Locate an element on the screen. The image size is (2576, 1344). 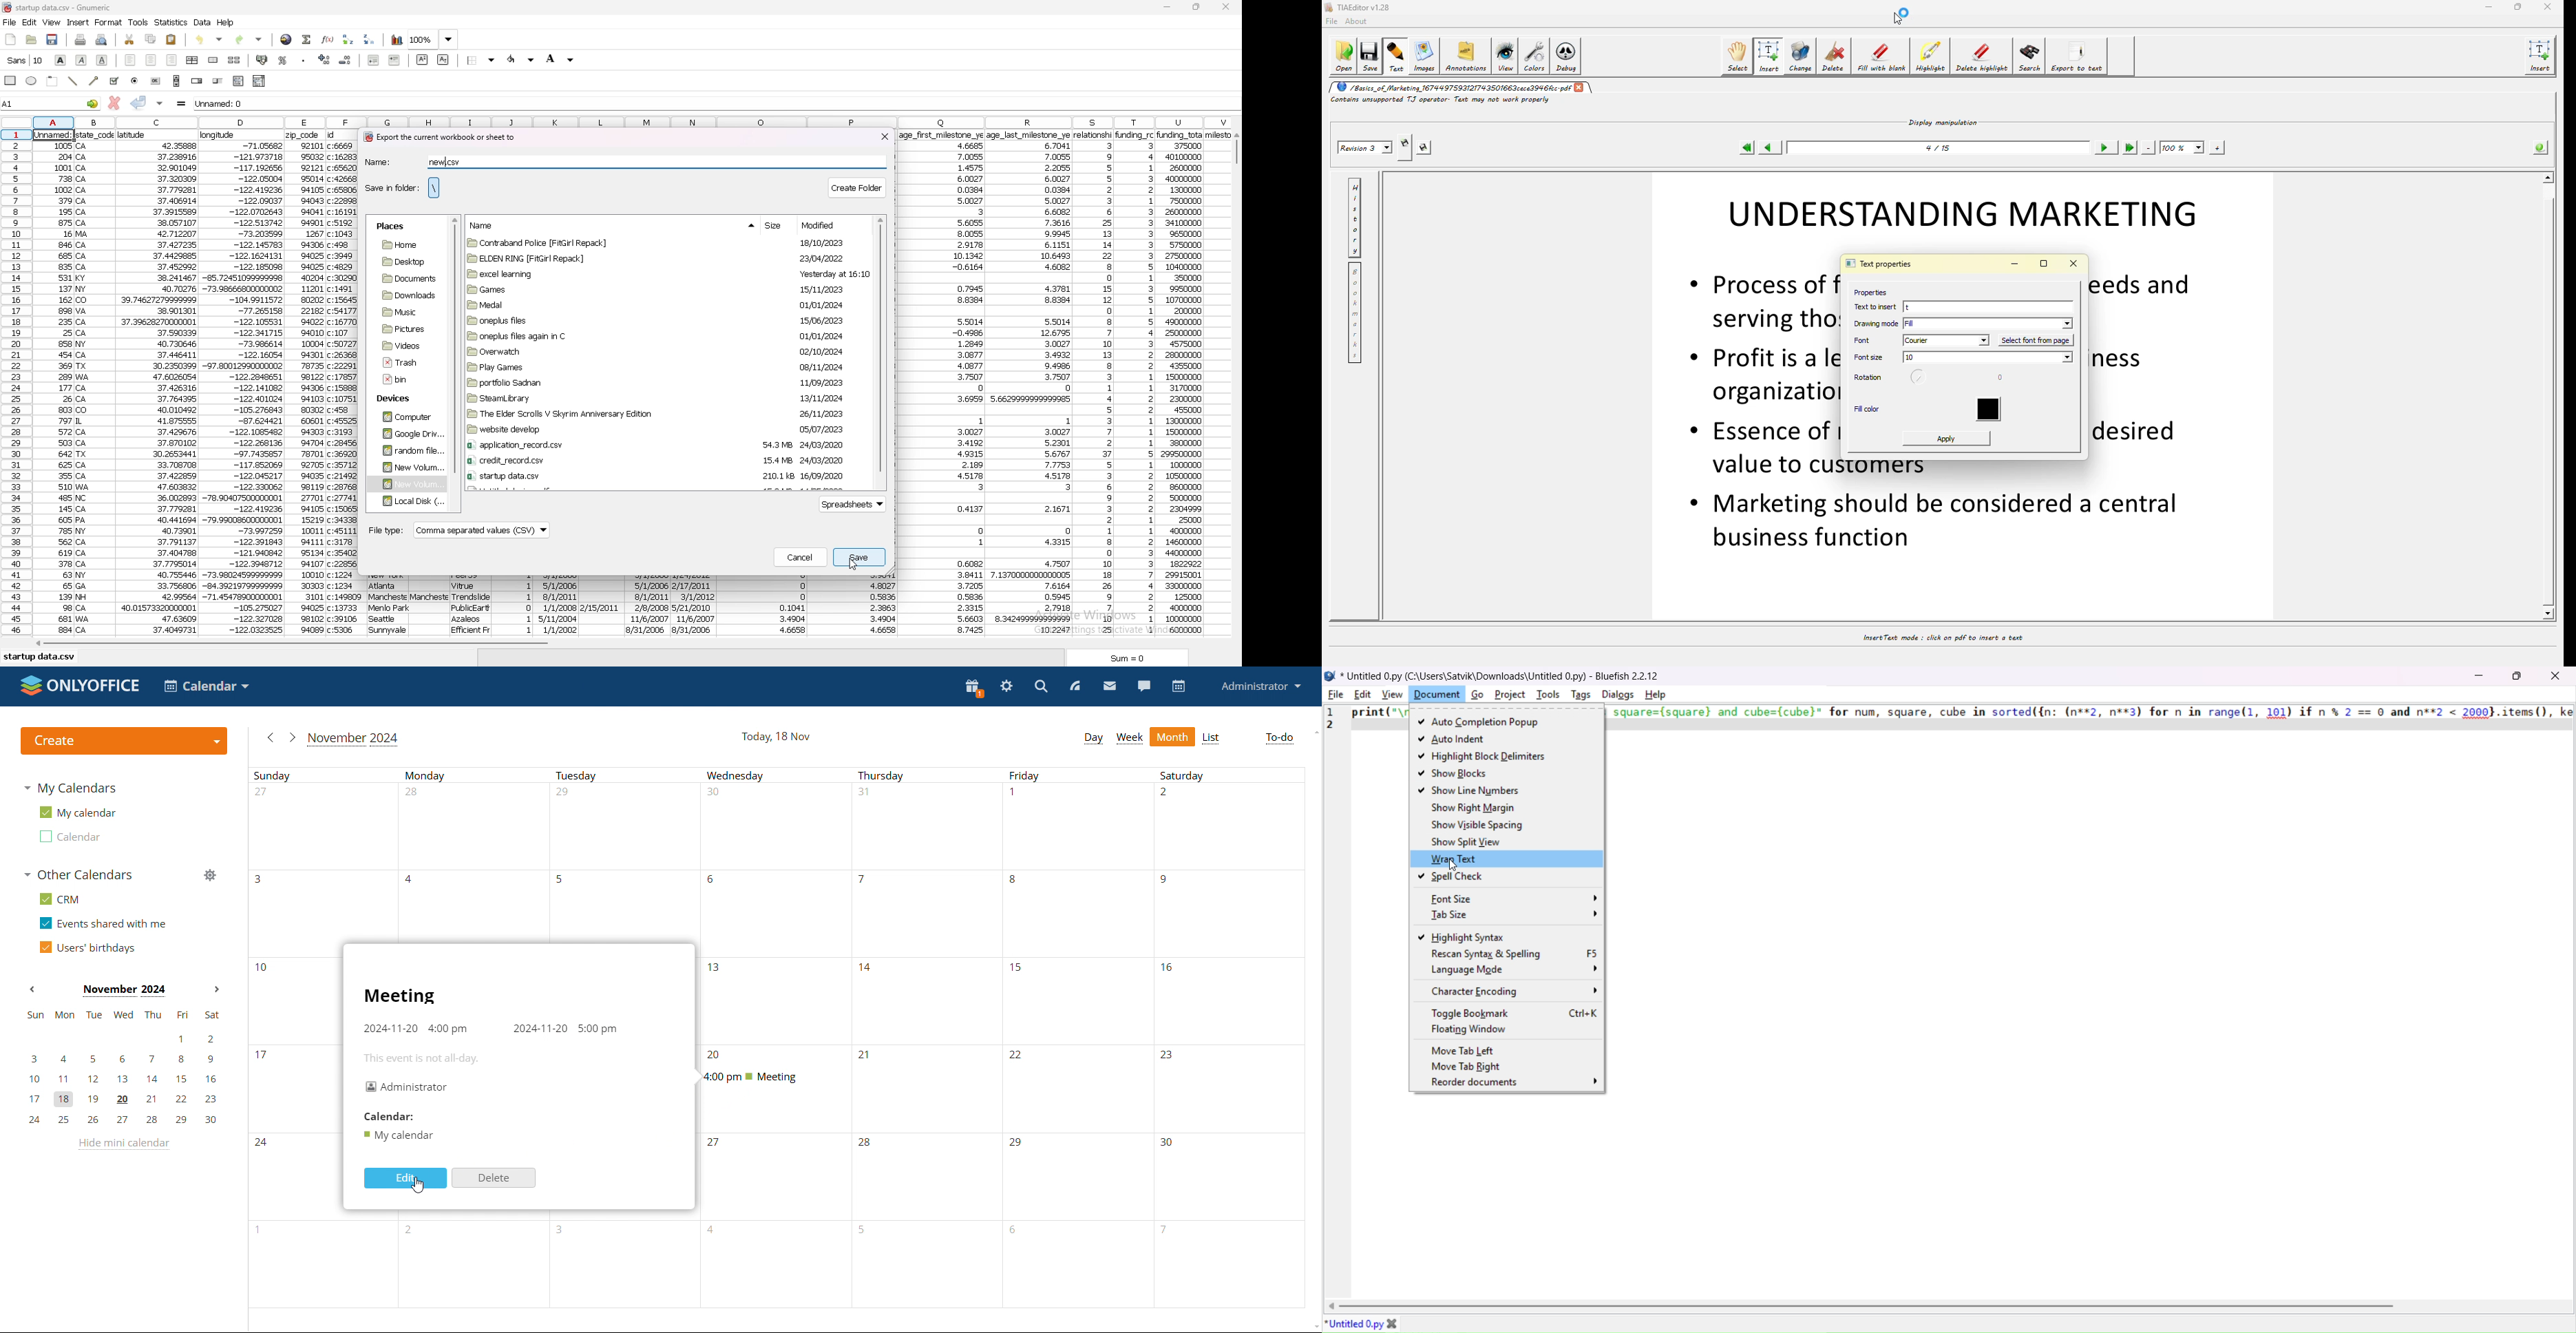
daat is located at coordinates (1191, 382).